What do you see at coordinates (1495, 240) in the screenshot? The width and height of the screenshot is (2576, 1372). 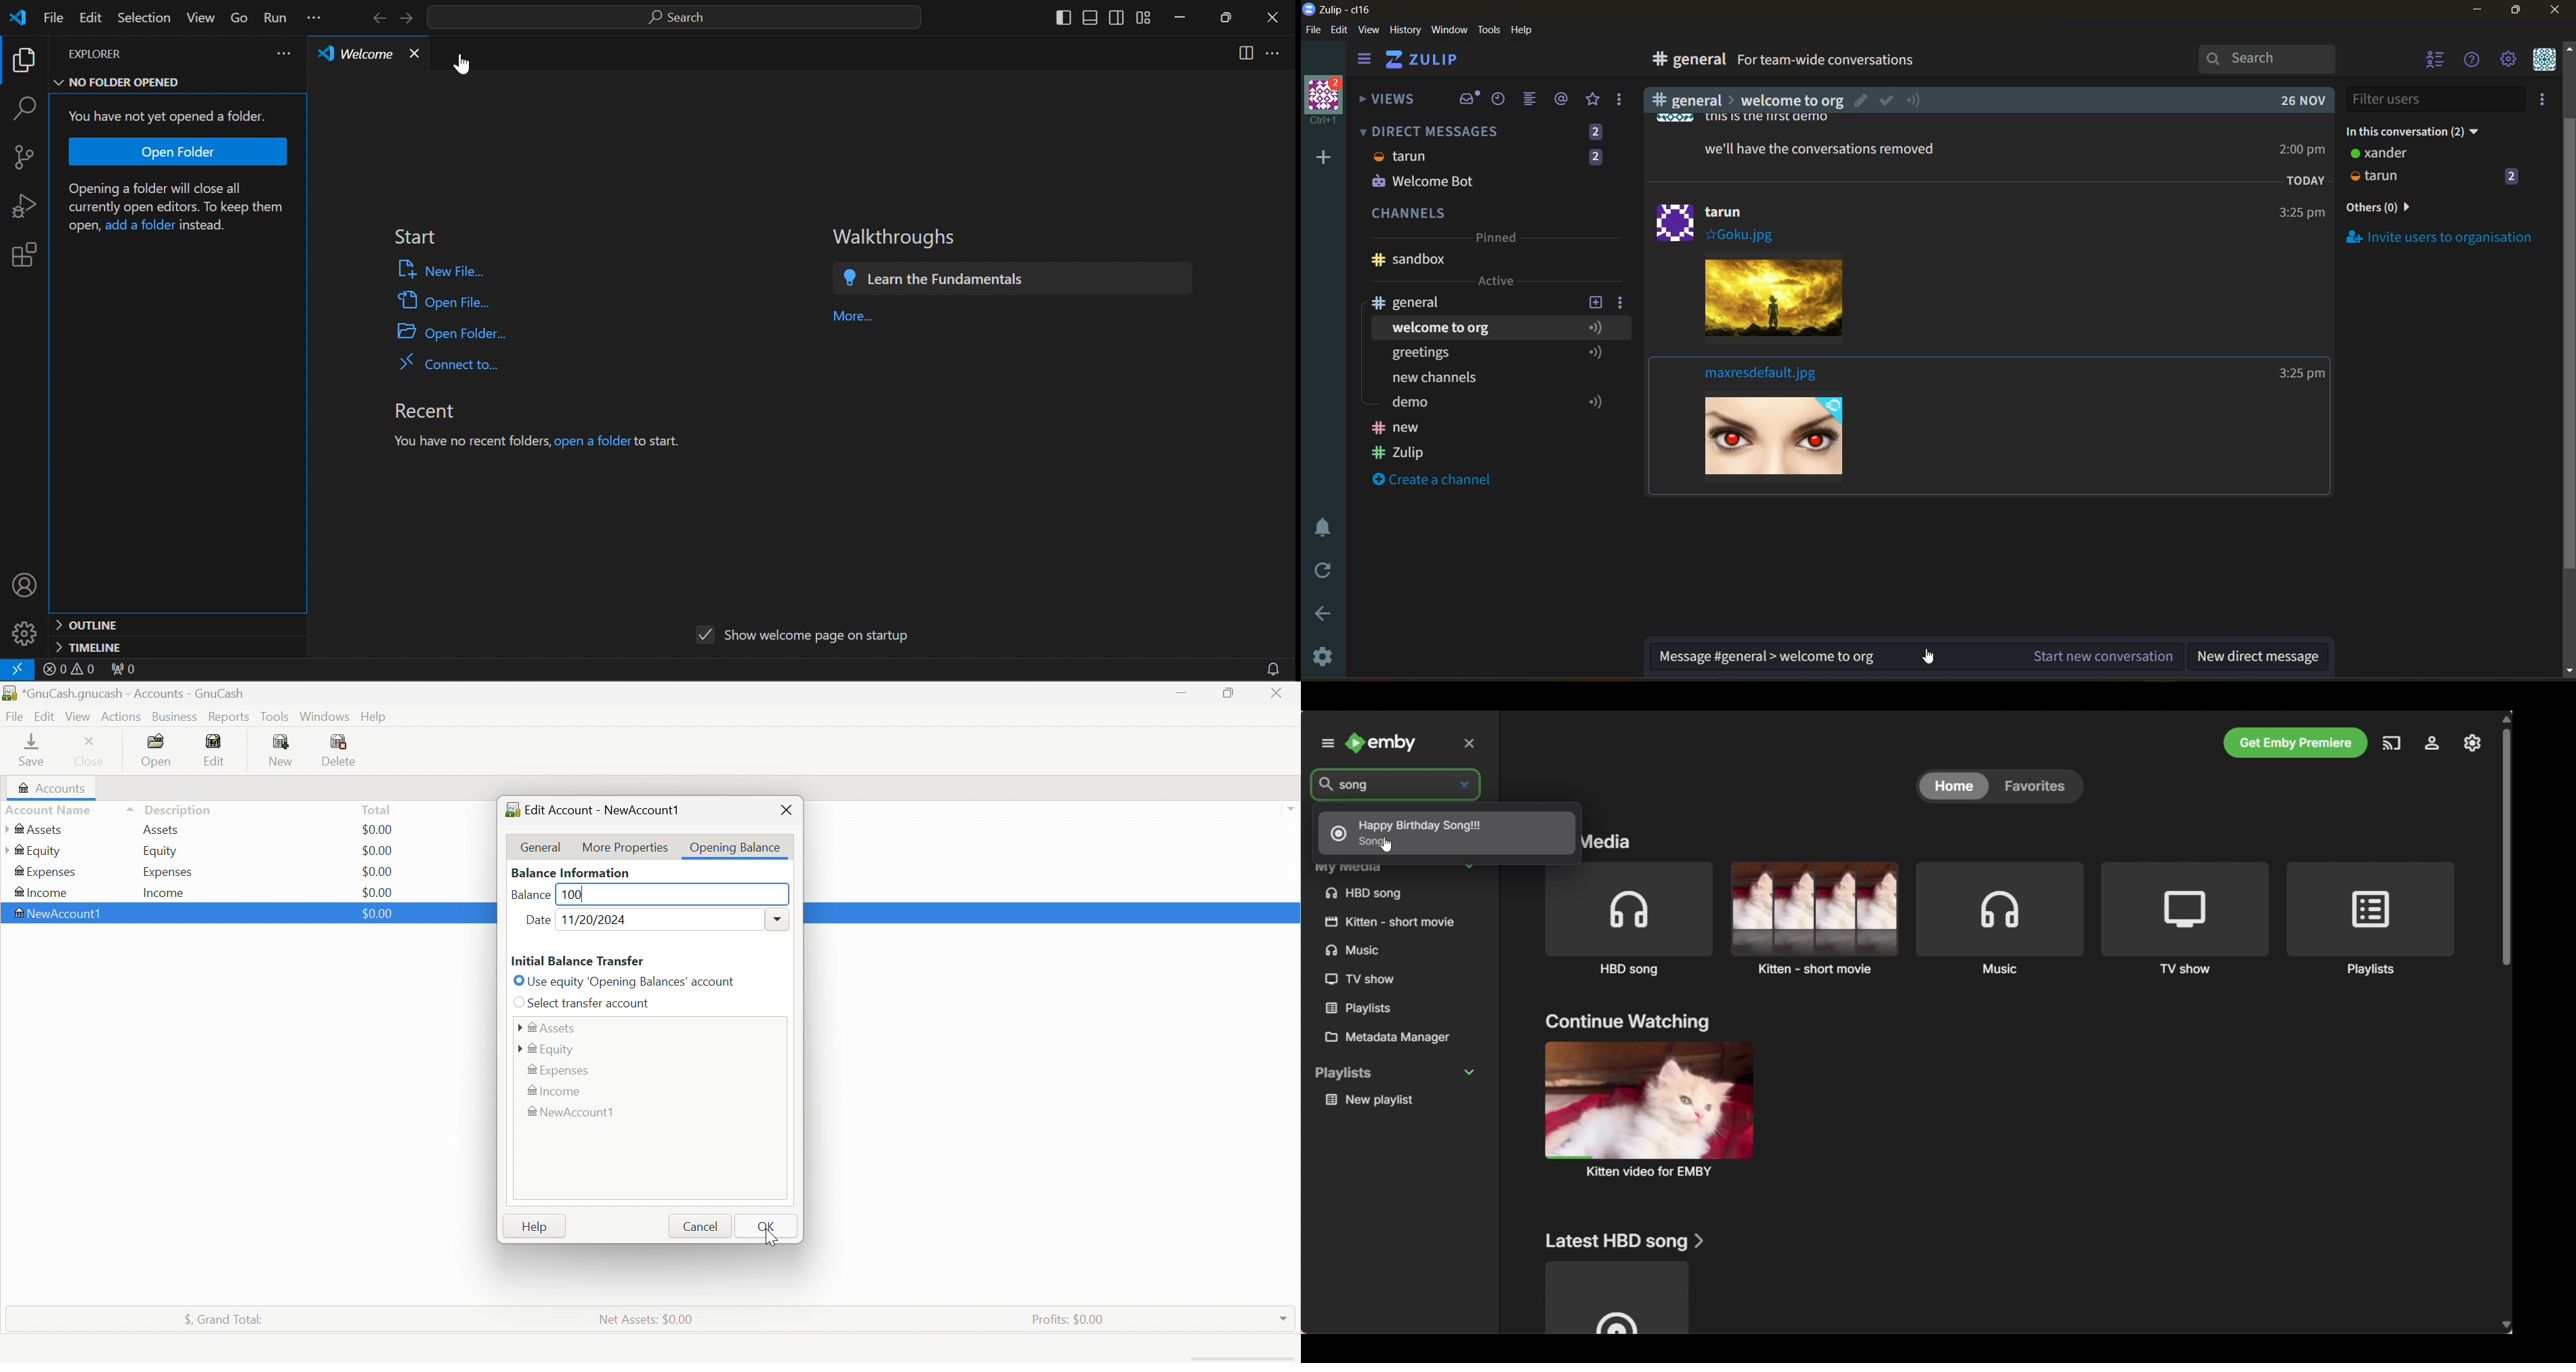 I see `pinned` at bounding box center [1495, 240].